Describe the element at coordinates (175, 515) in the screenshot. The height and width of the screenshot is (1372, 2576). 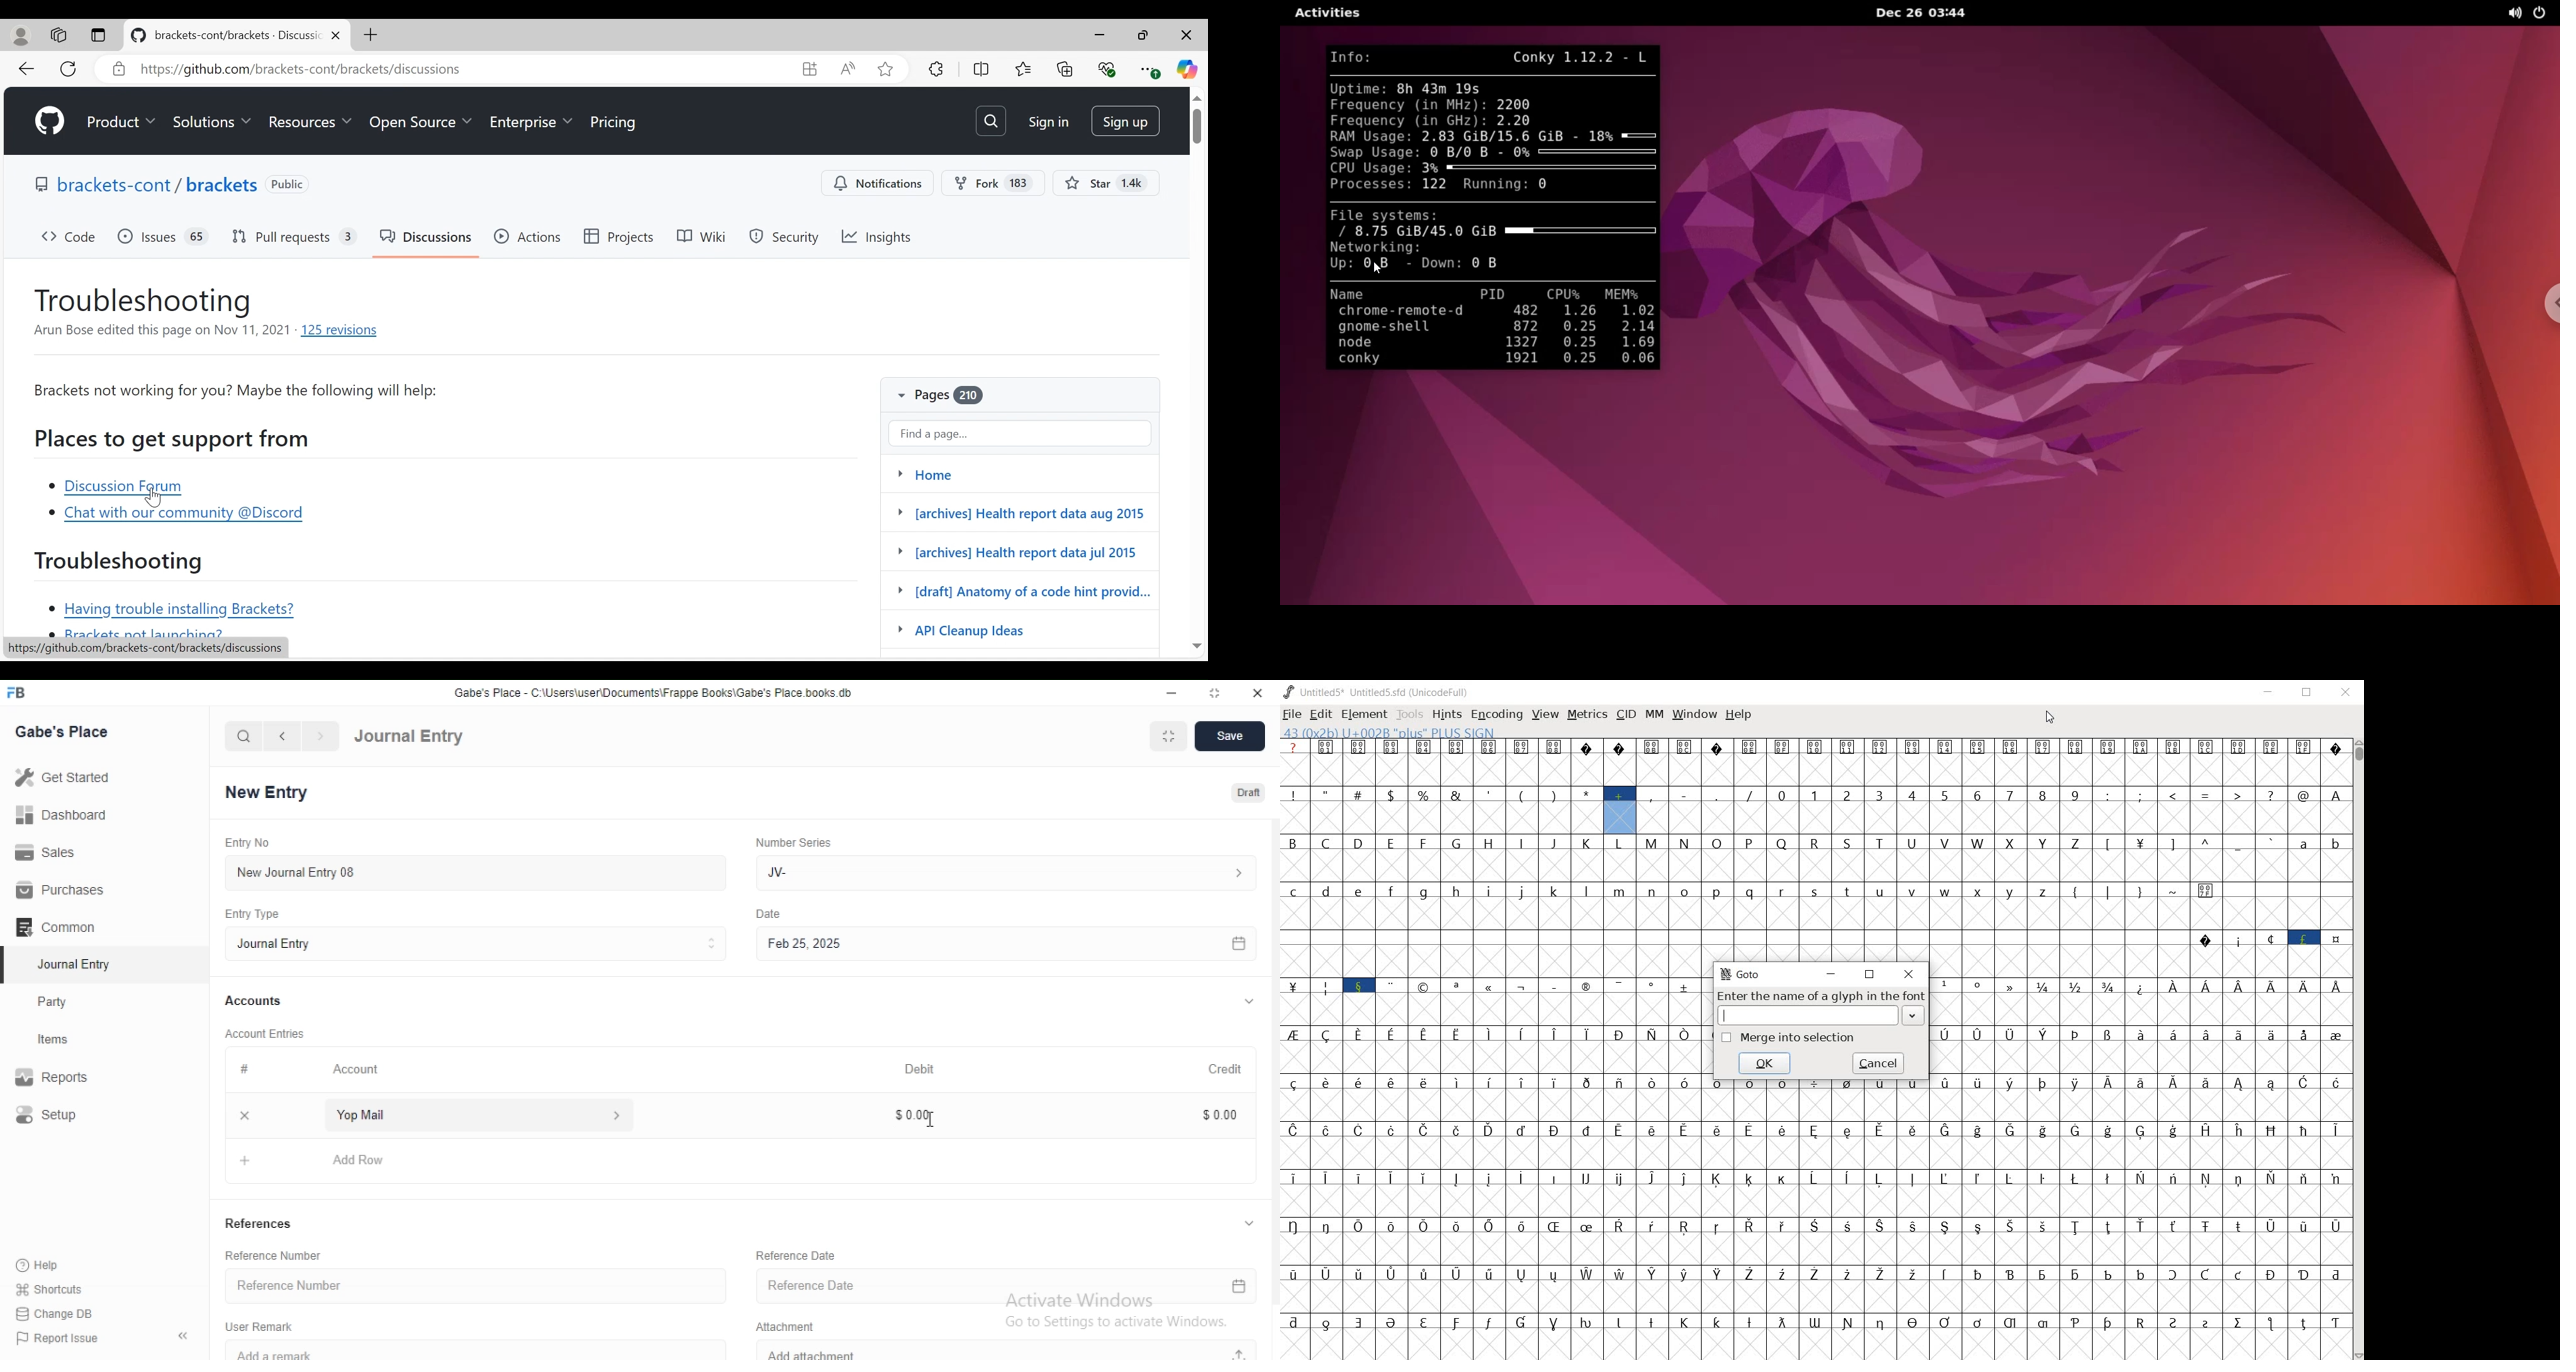
I see `Chat with our community @Discord` at that location.